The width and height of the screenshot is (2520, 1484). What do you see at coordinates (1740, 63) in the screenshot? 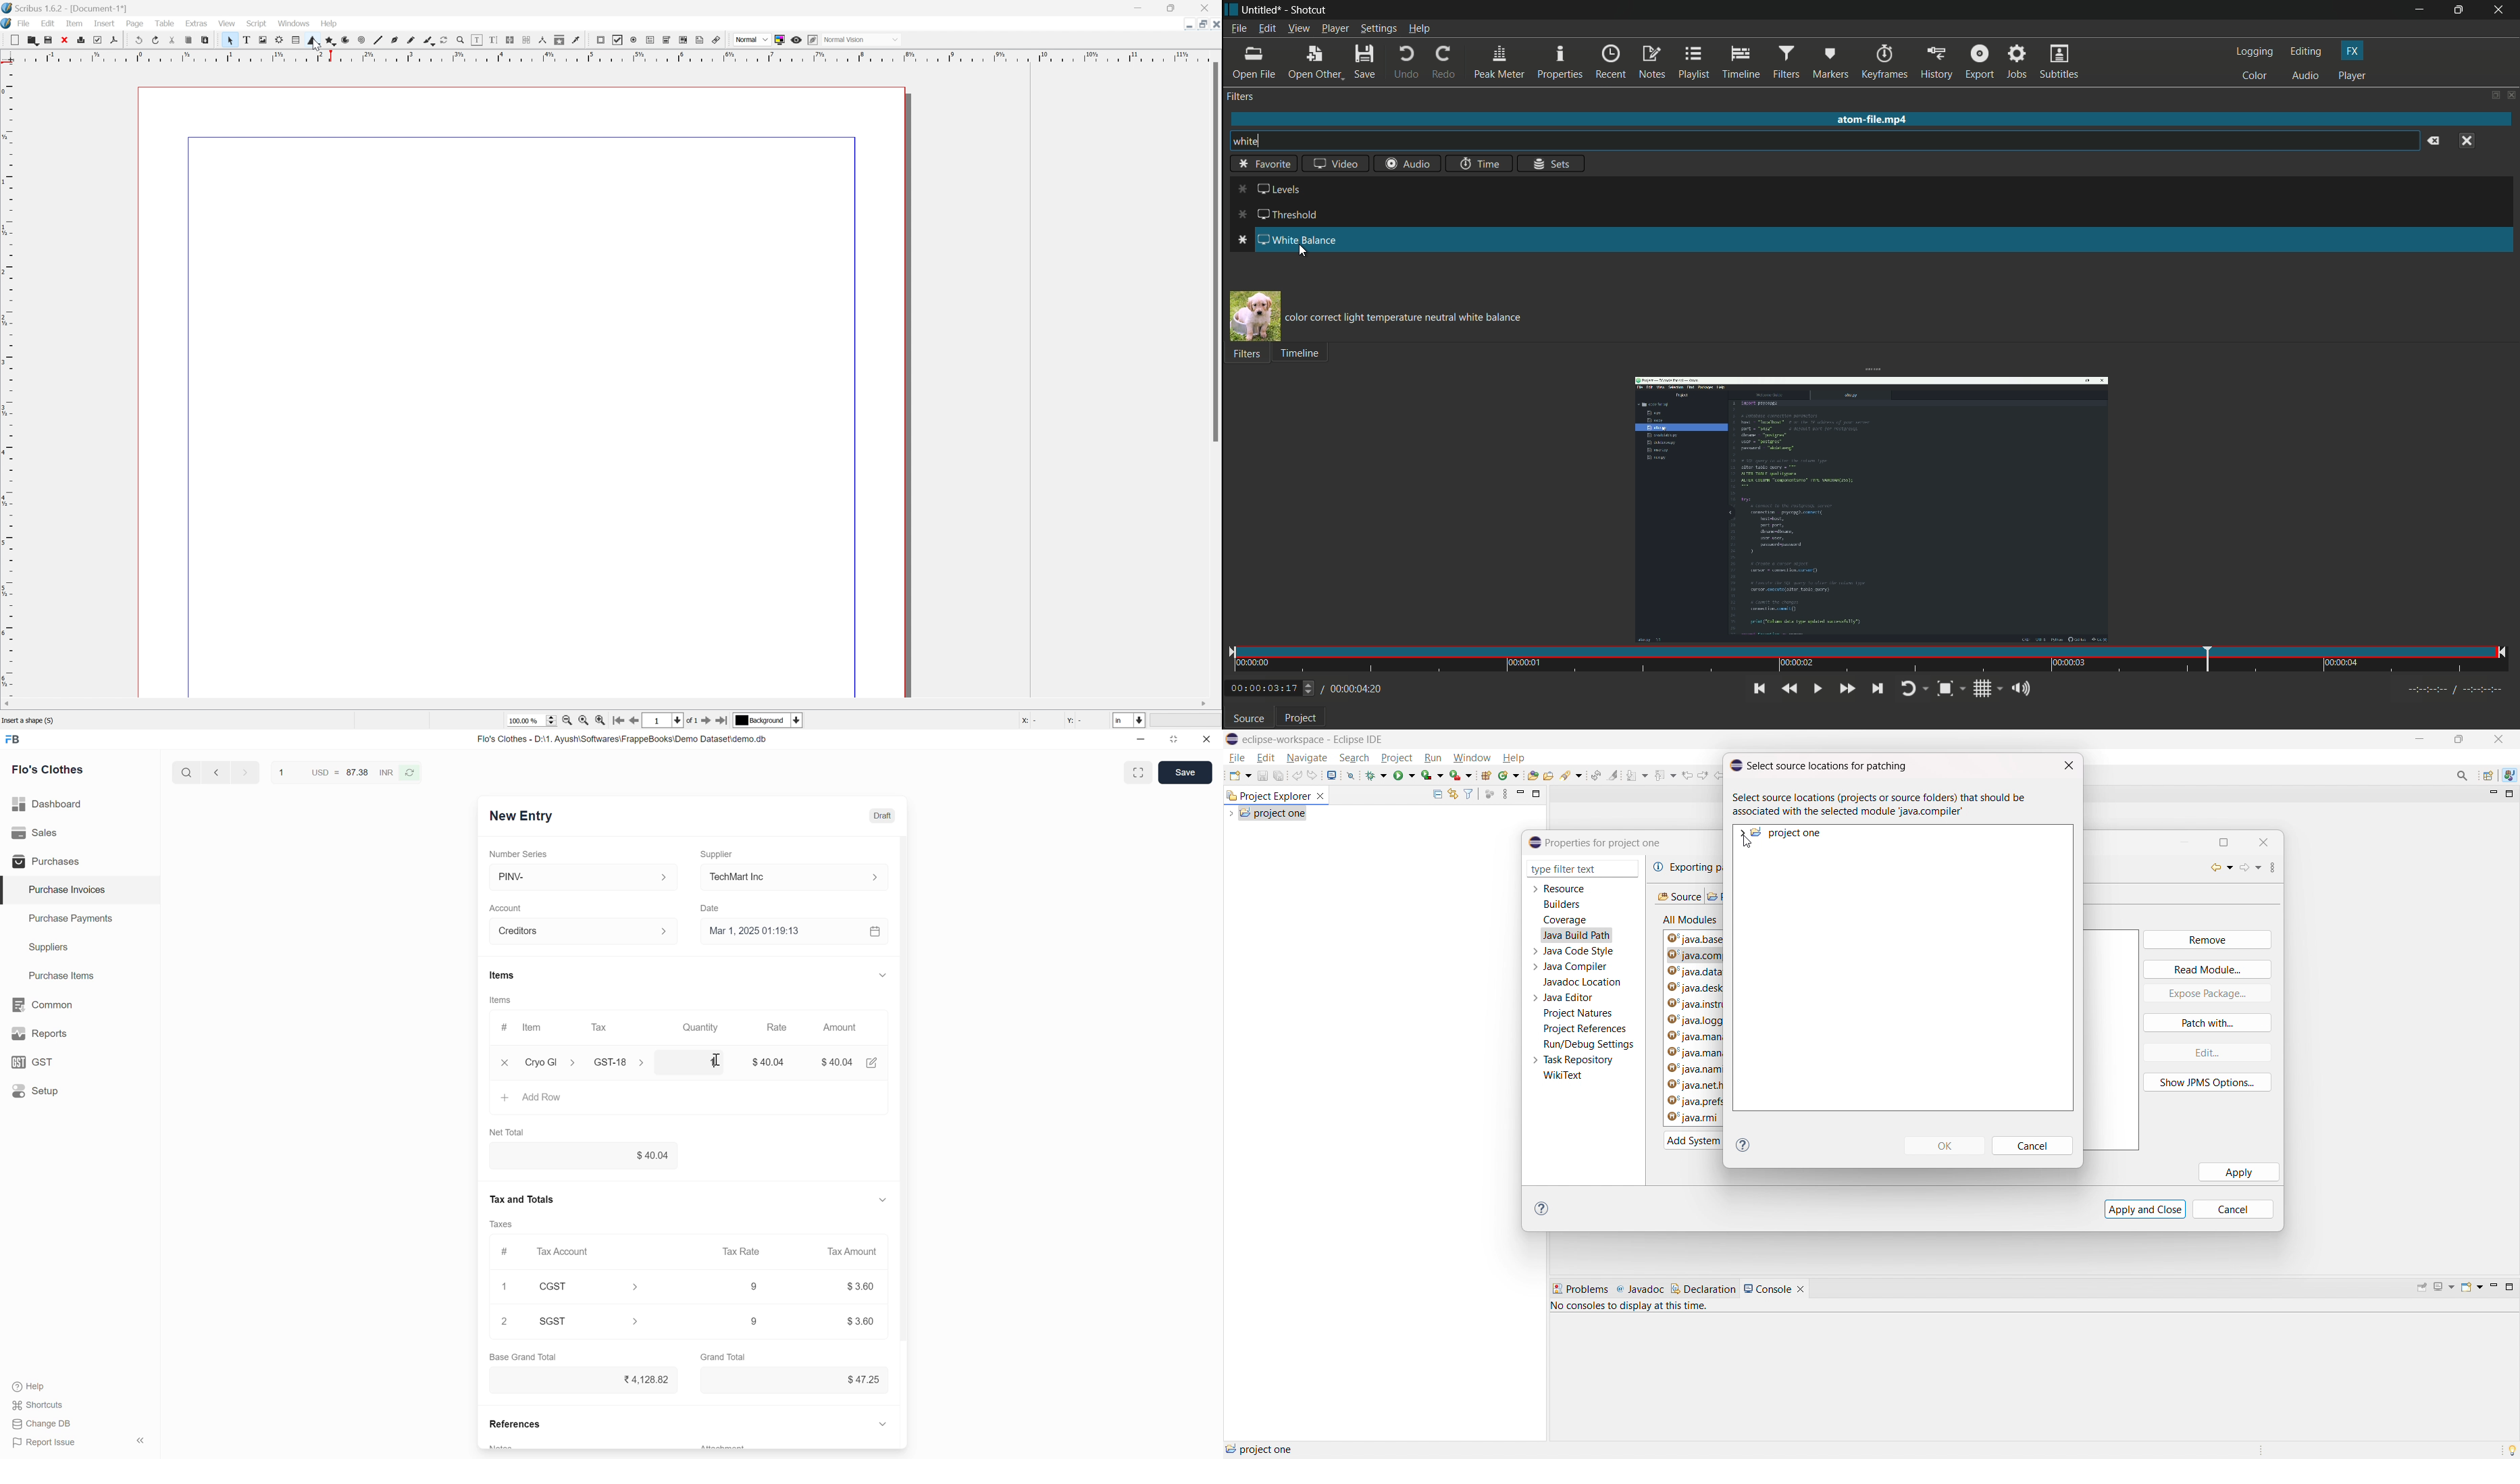
I see `timeline` at bounding box center [1740, 63].